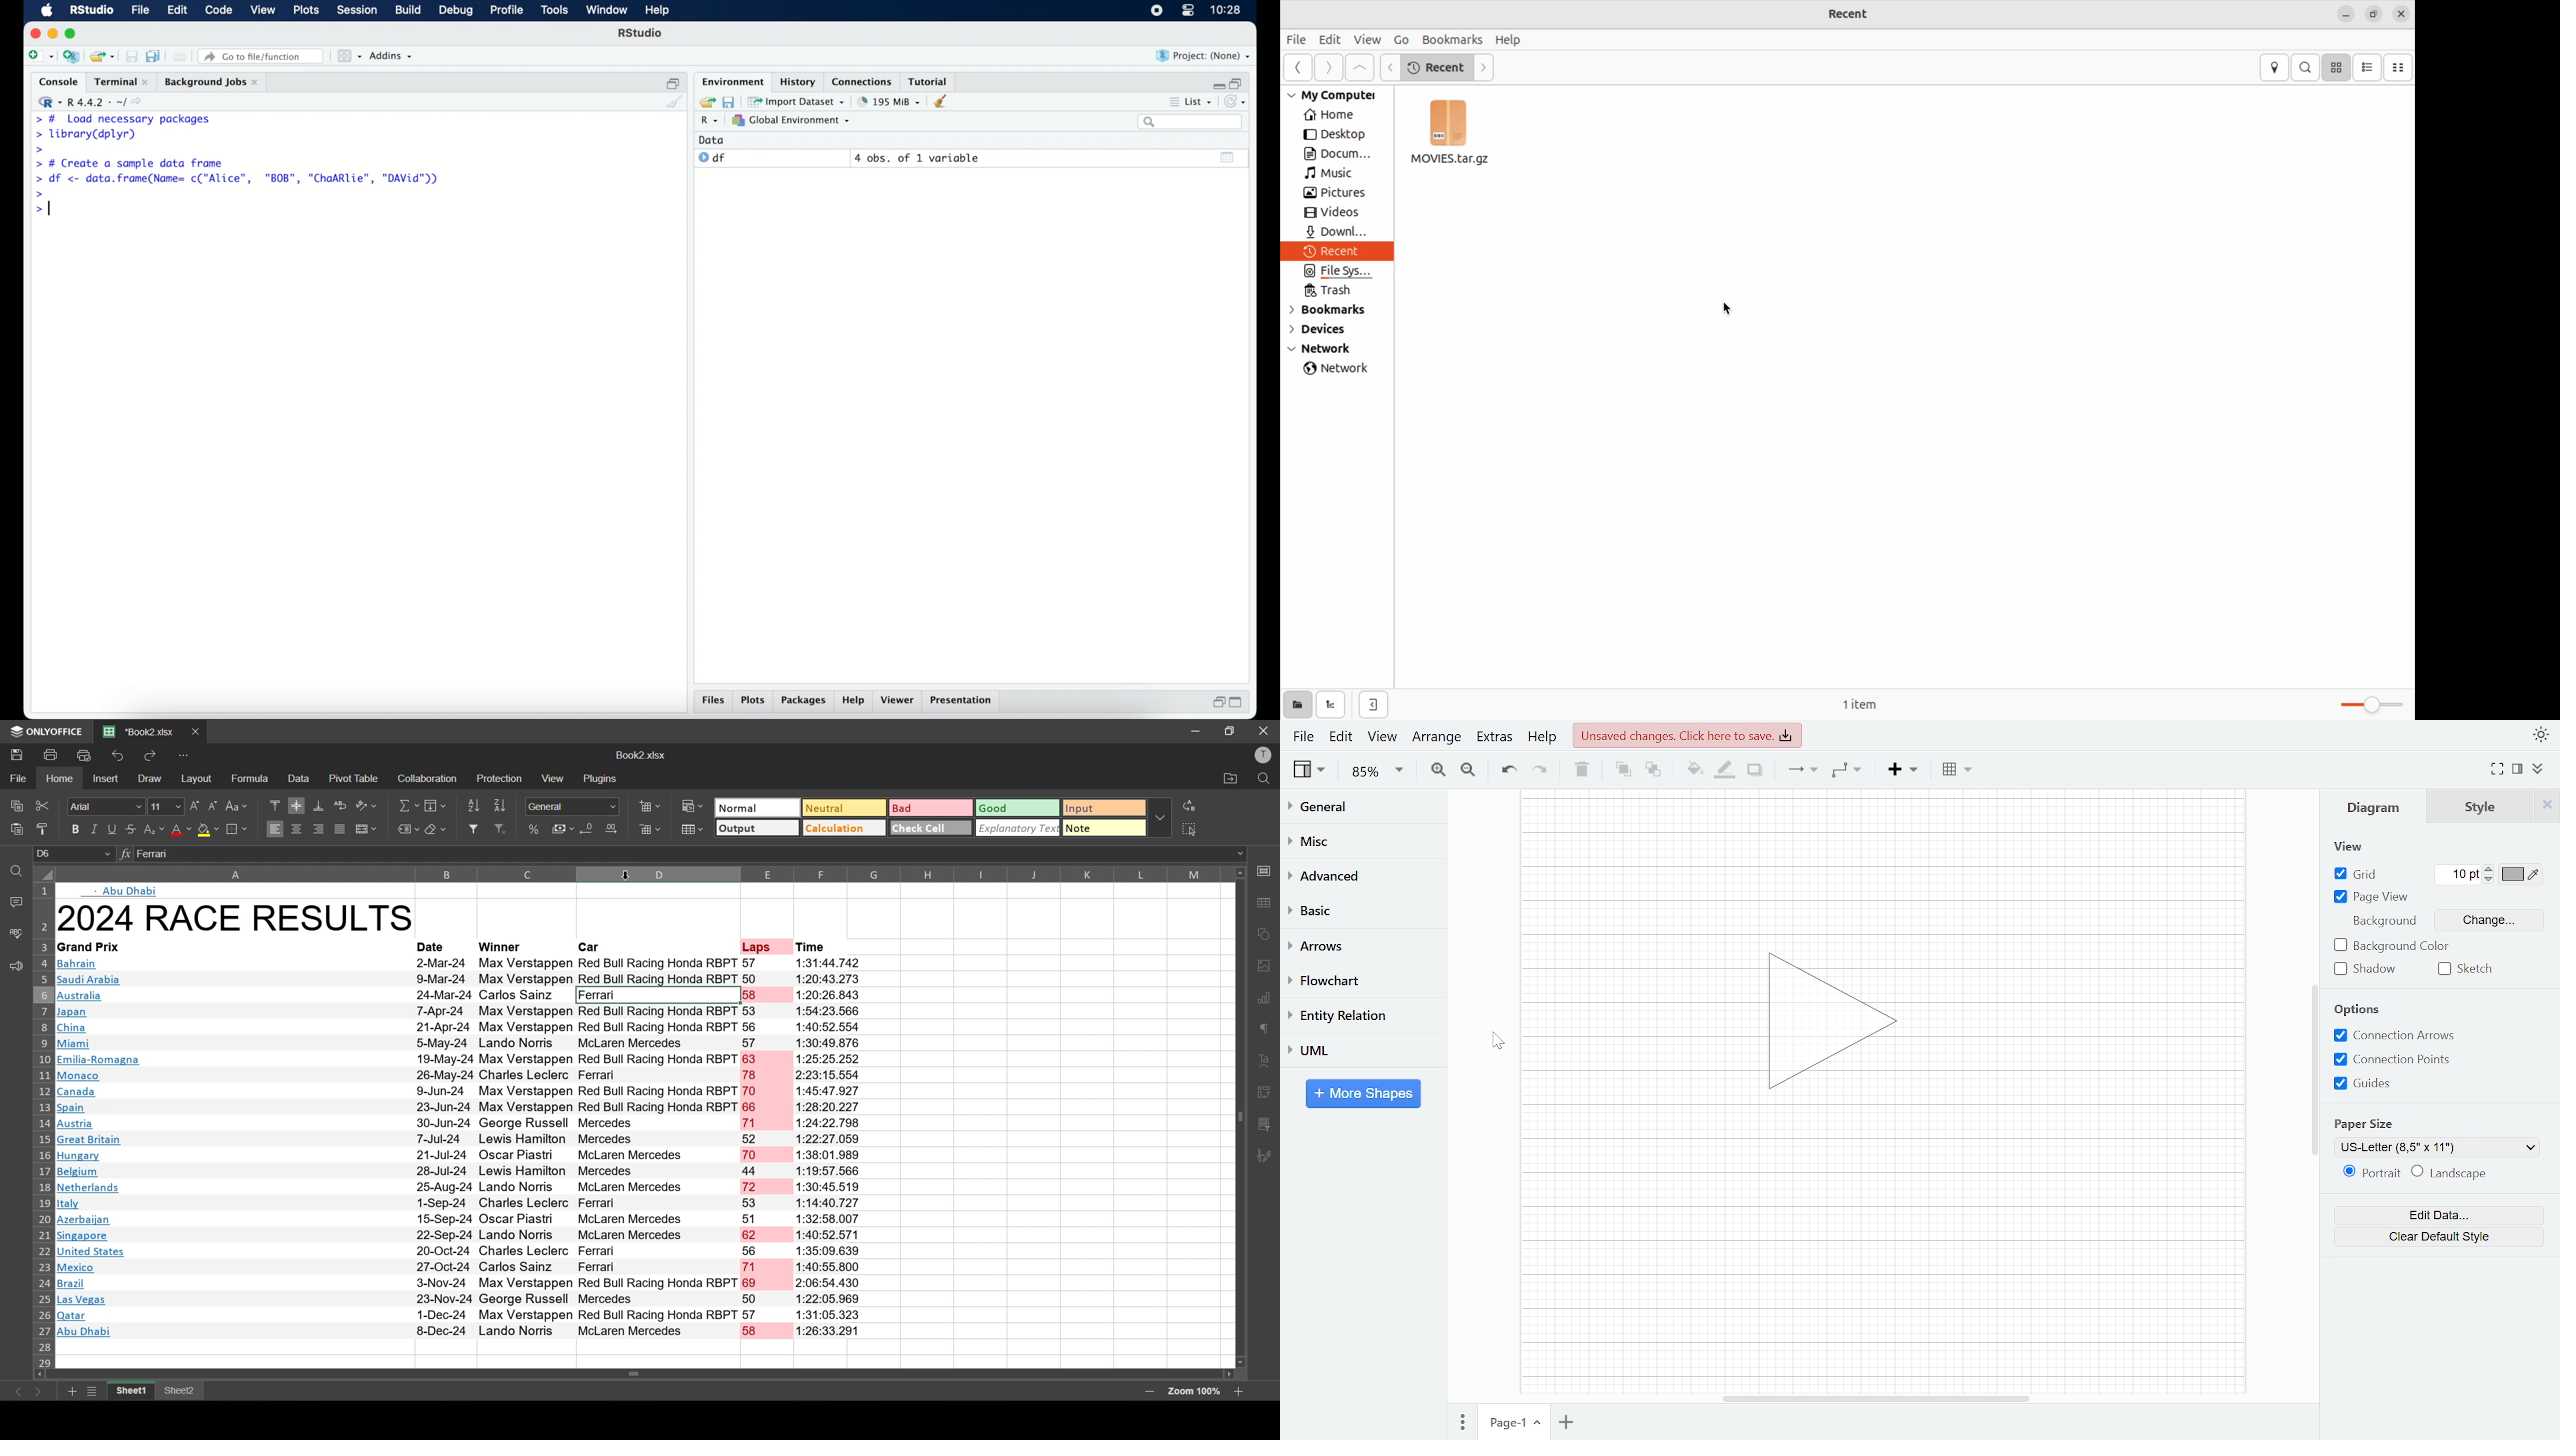  I want to click on Arrows, so click(1354, 945).